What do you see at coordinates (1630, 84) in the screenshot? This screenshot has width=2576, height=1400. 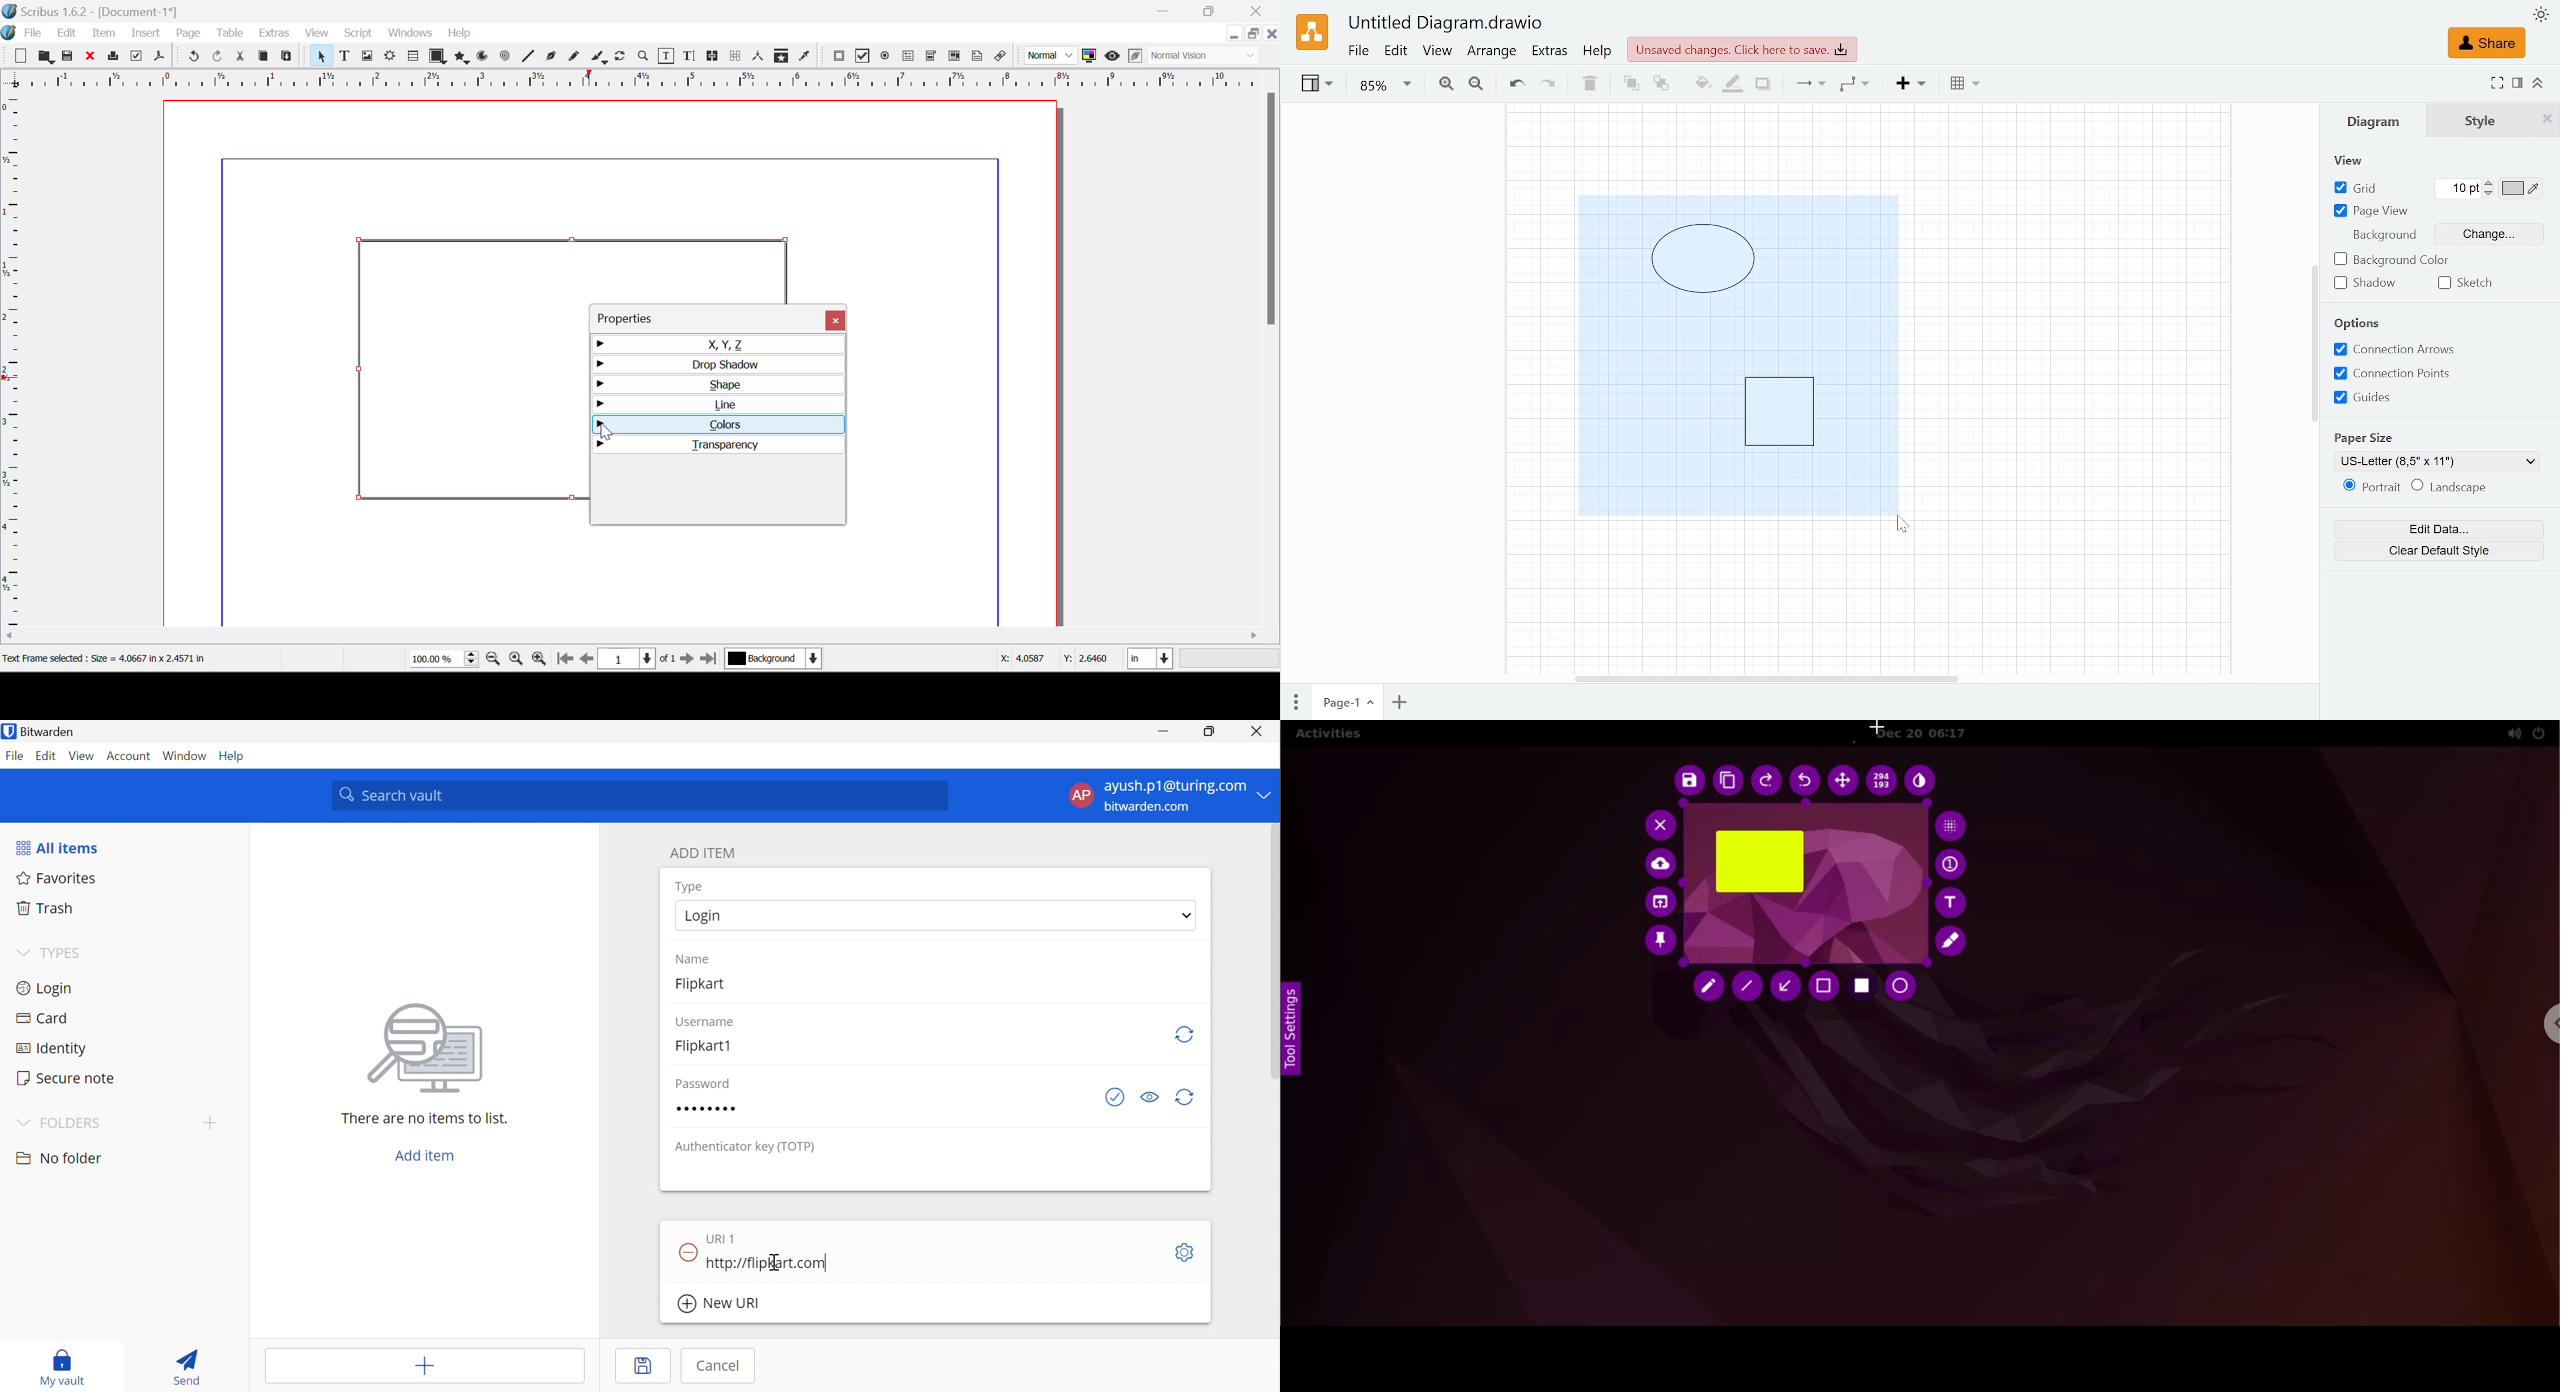 I see `TO front` at bounding box center [1630, 84].